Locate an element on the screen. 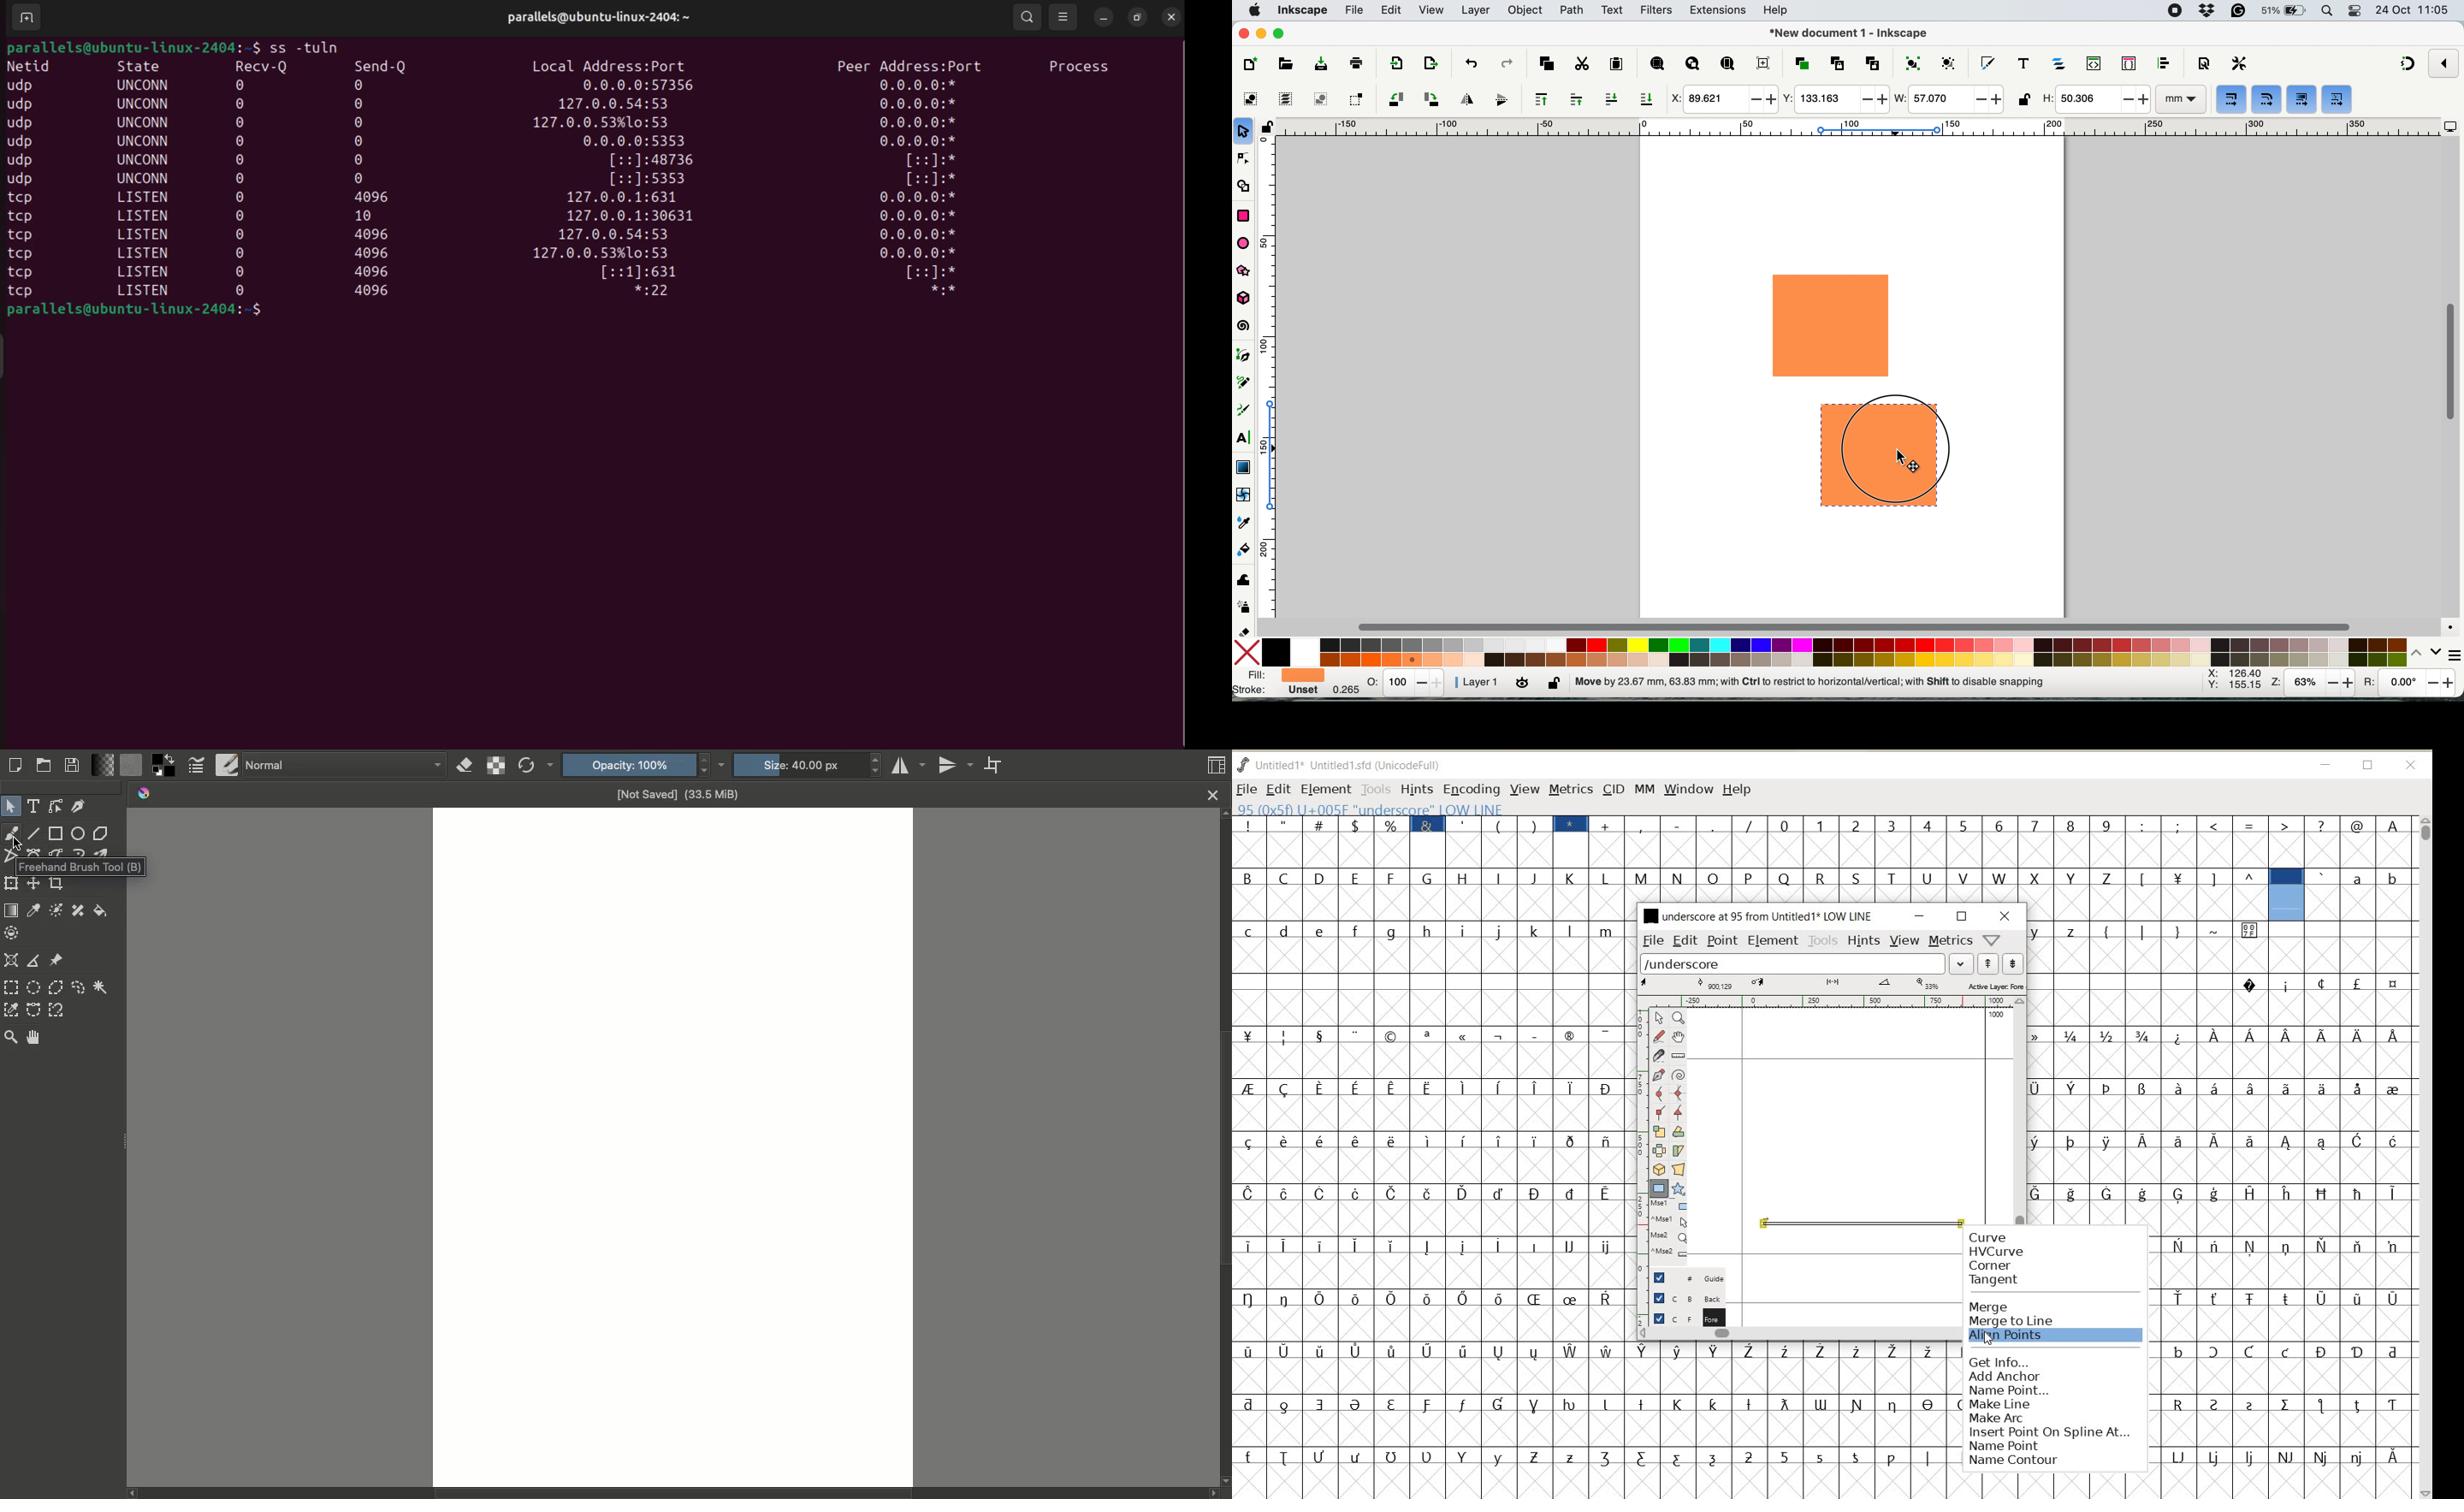 The image size is (2464, 1512). 0.265 is located at coordinates (1339, 692).